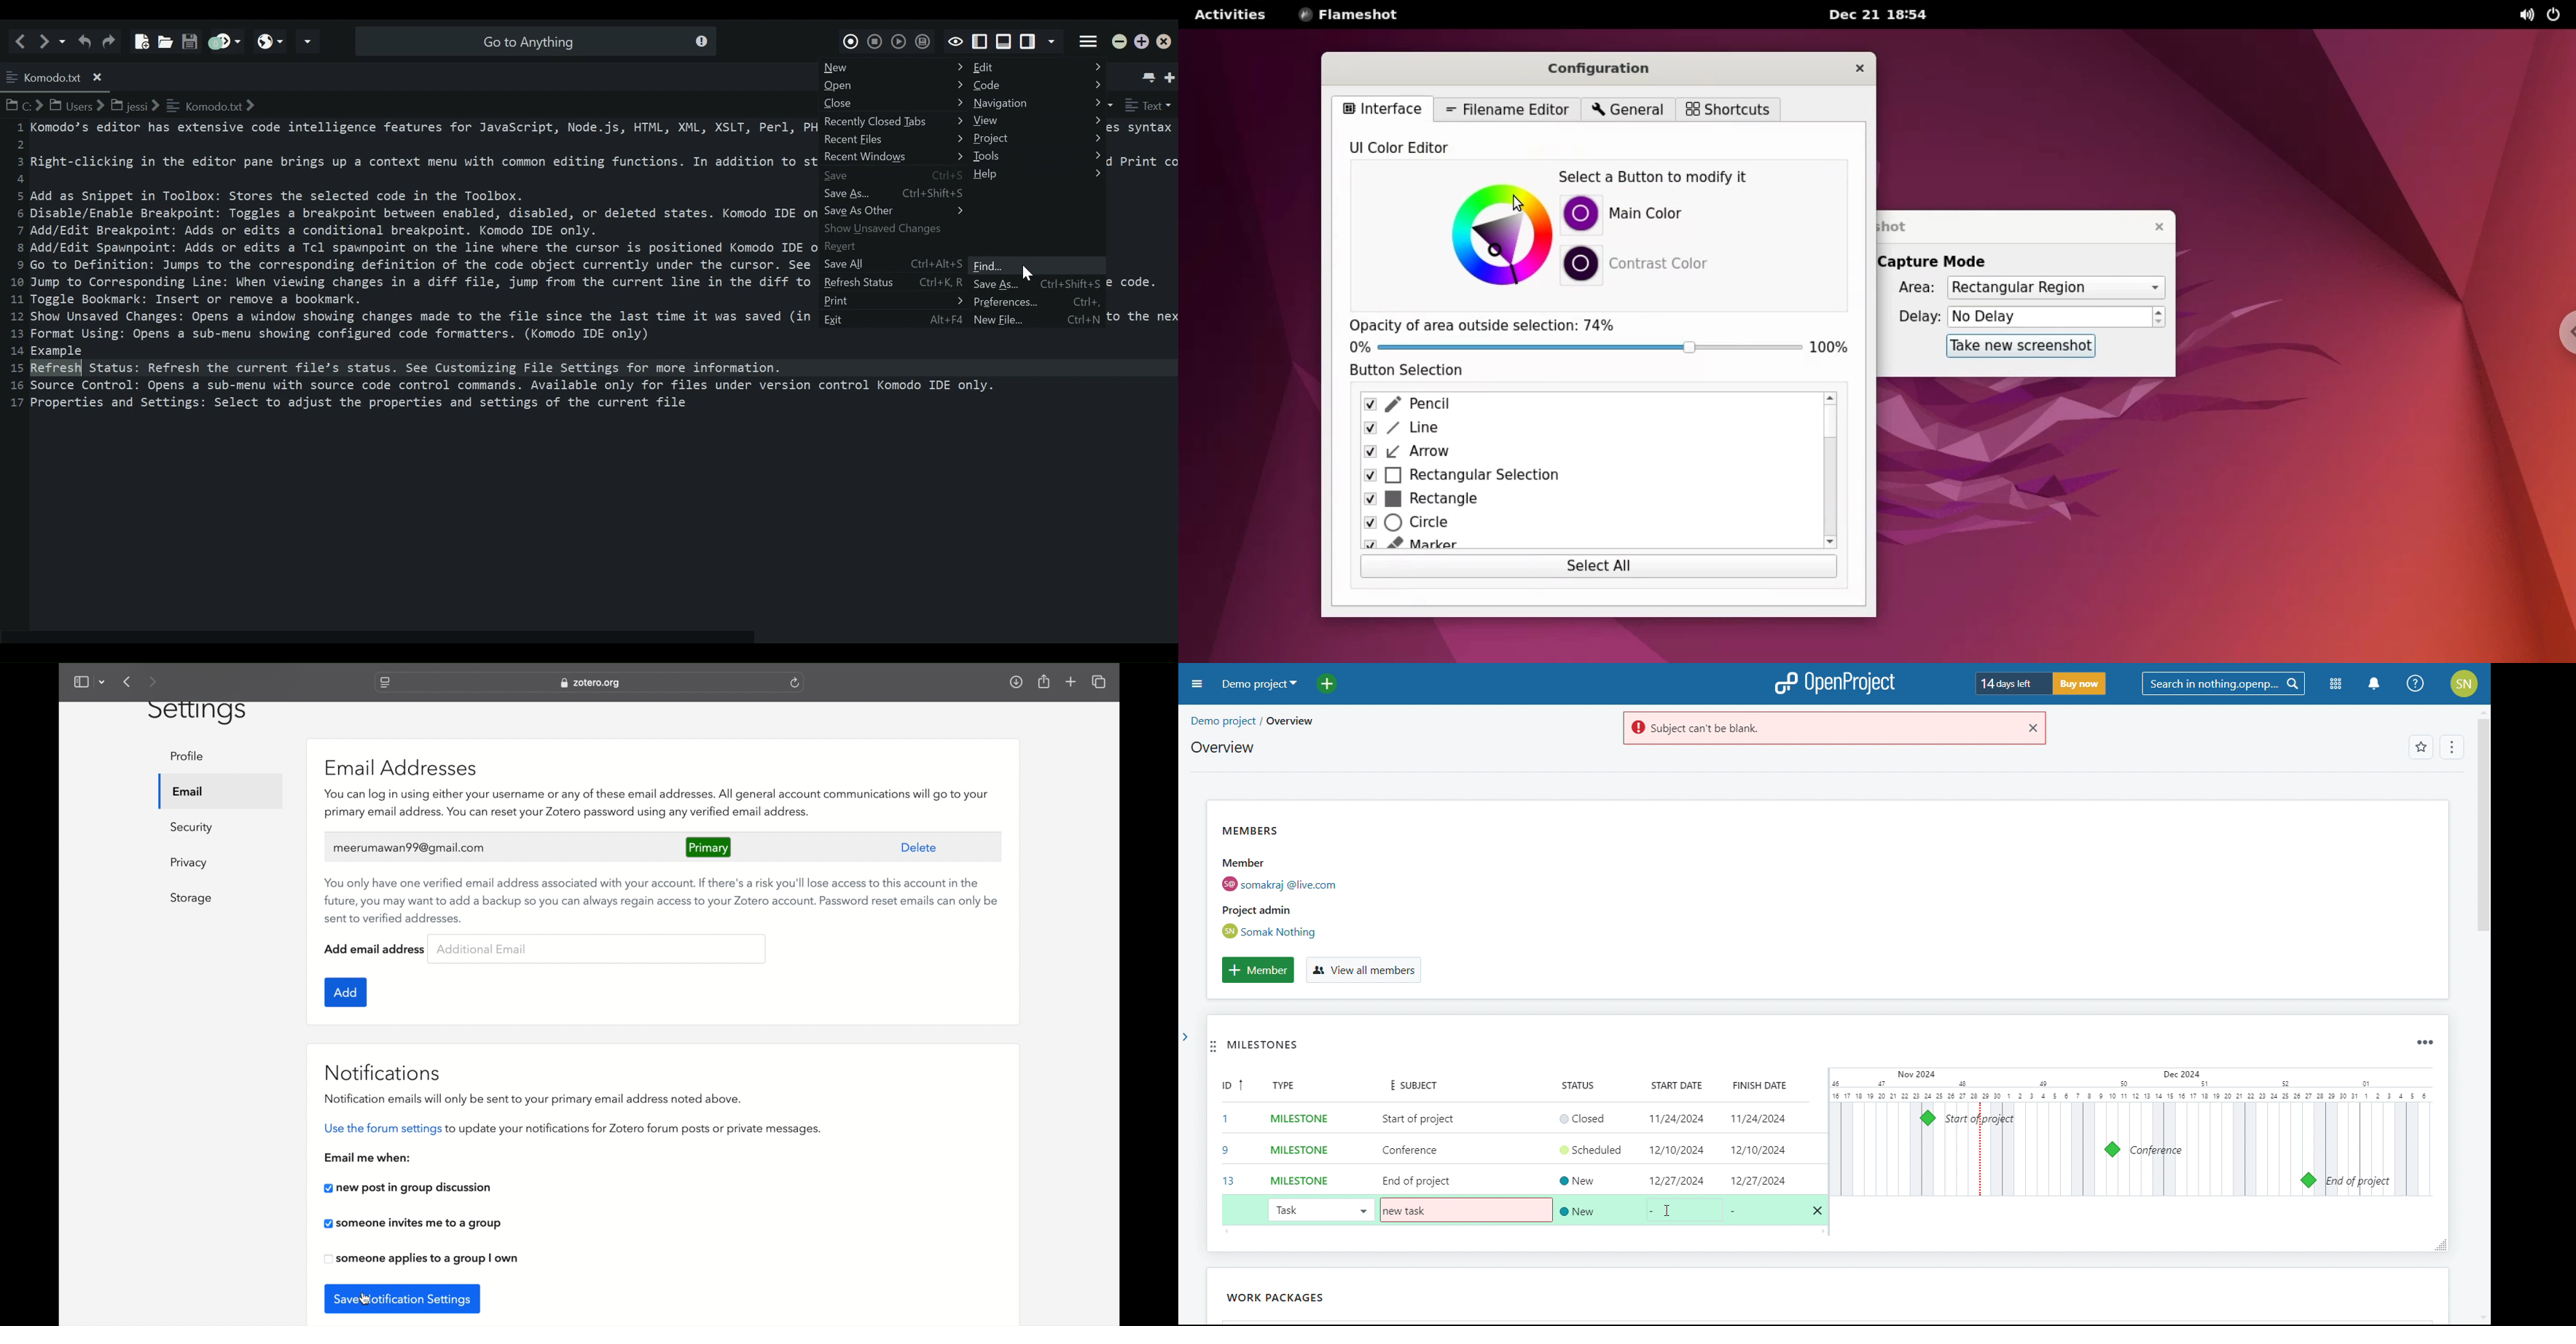 The image size is (2576, 1344). What do you see at coordinates (1408, 1084) in the screenshot?
I see `subject` at bounding box center [1408, 1084].